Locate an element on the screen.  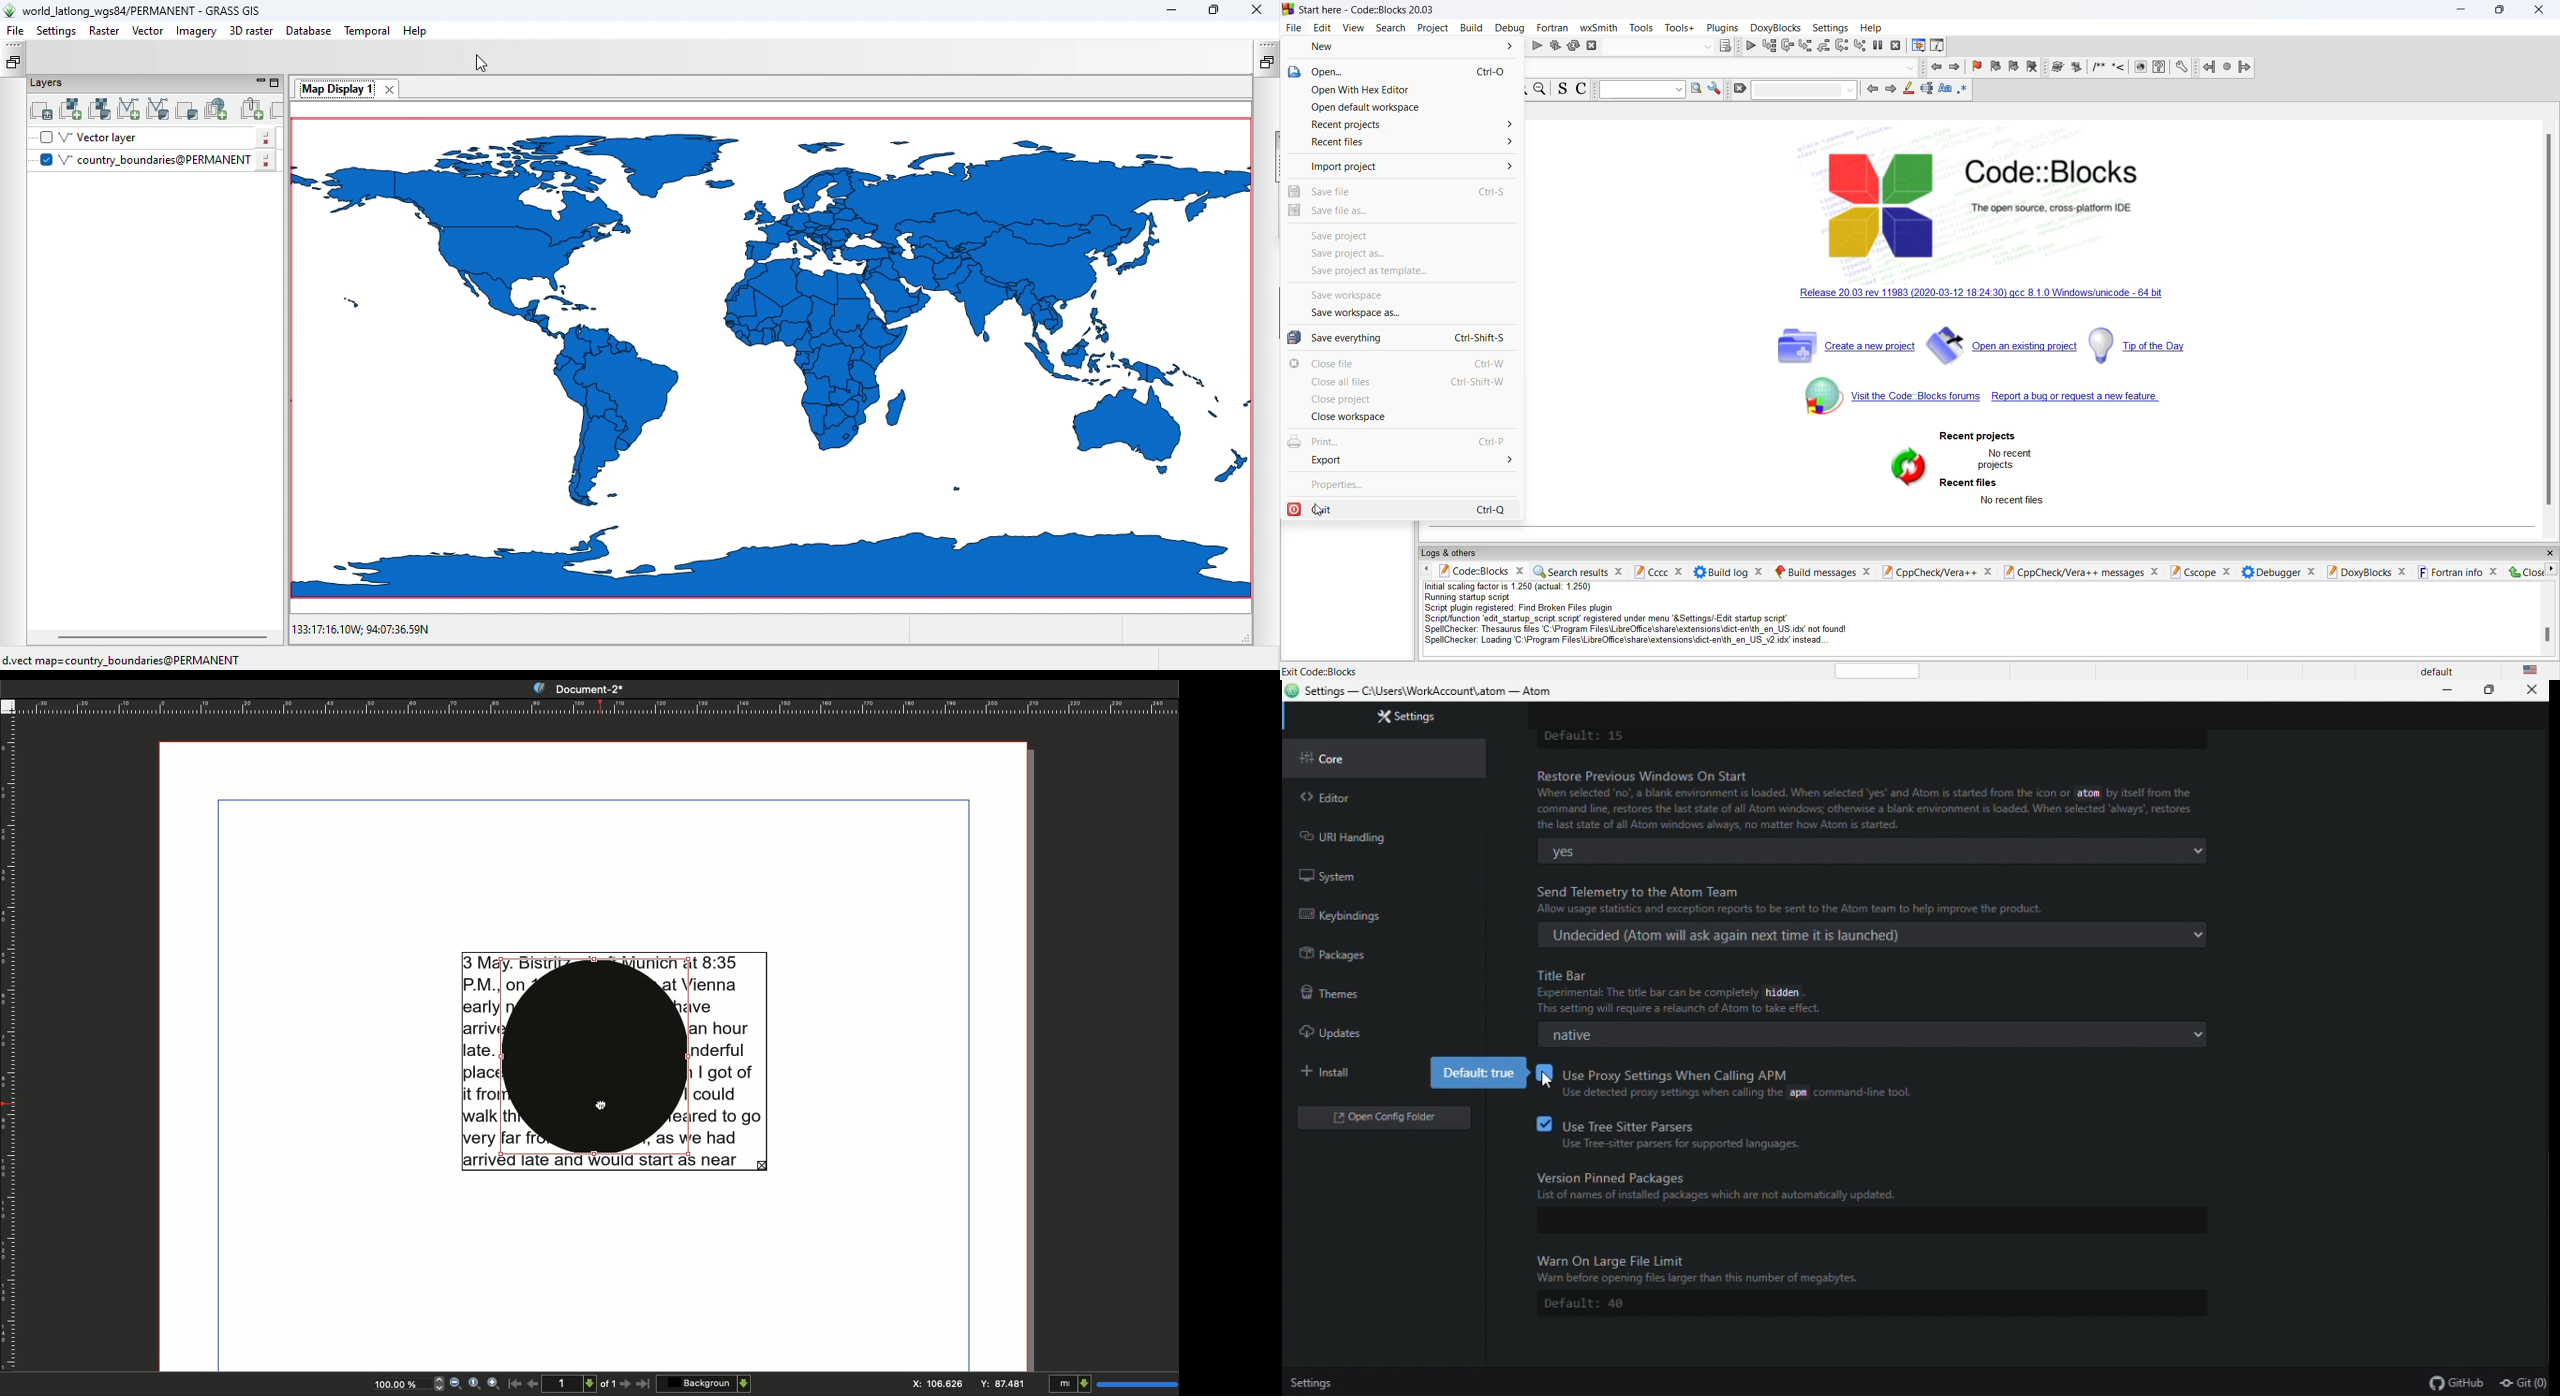
export is located at coordinates (1401, 463).